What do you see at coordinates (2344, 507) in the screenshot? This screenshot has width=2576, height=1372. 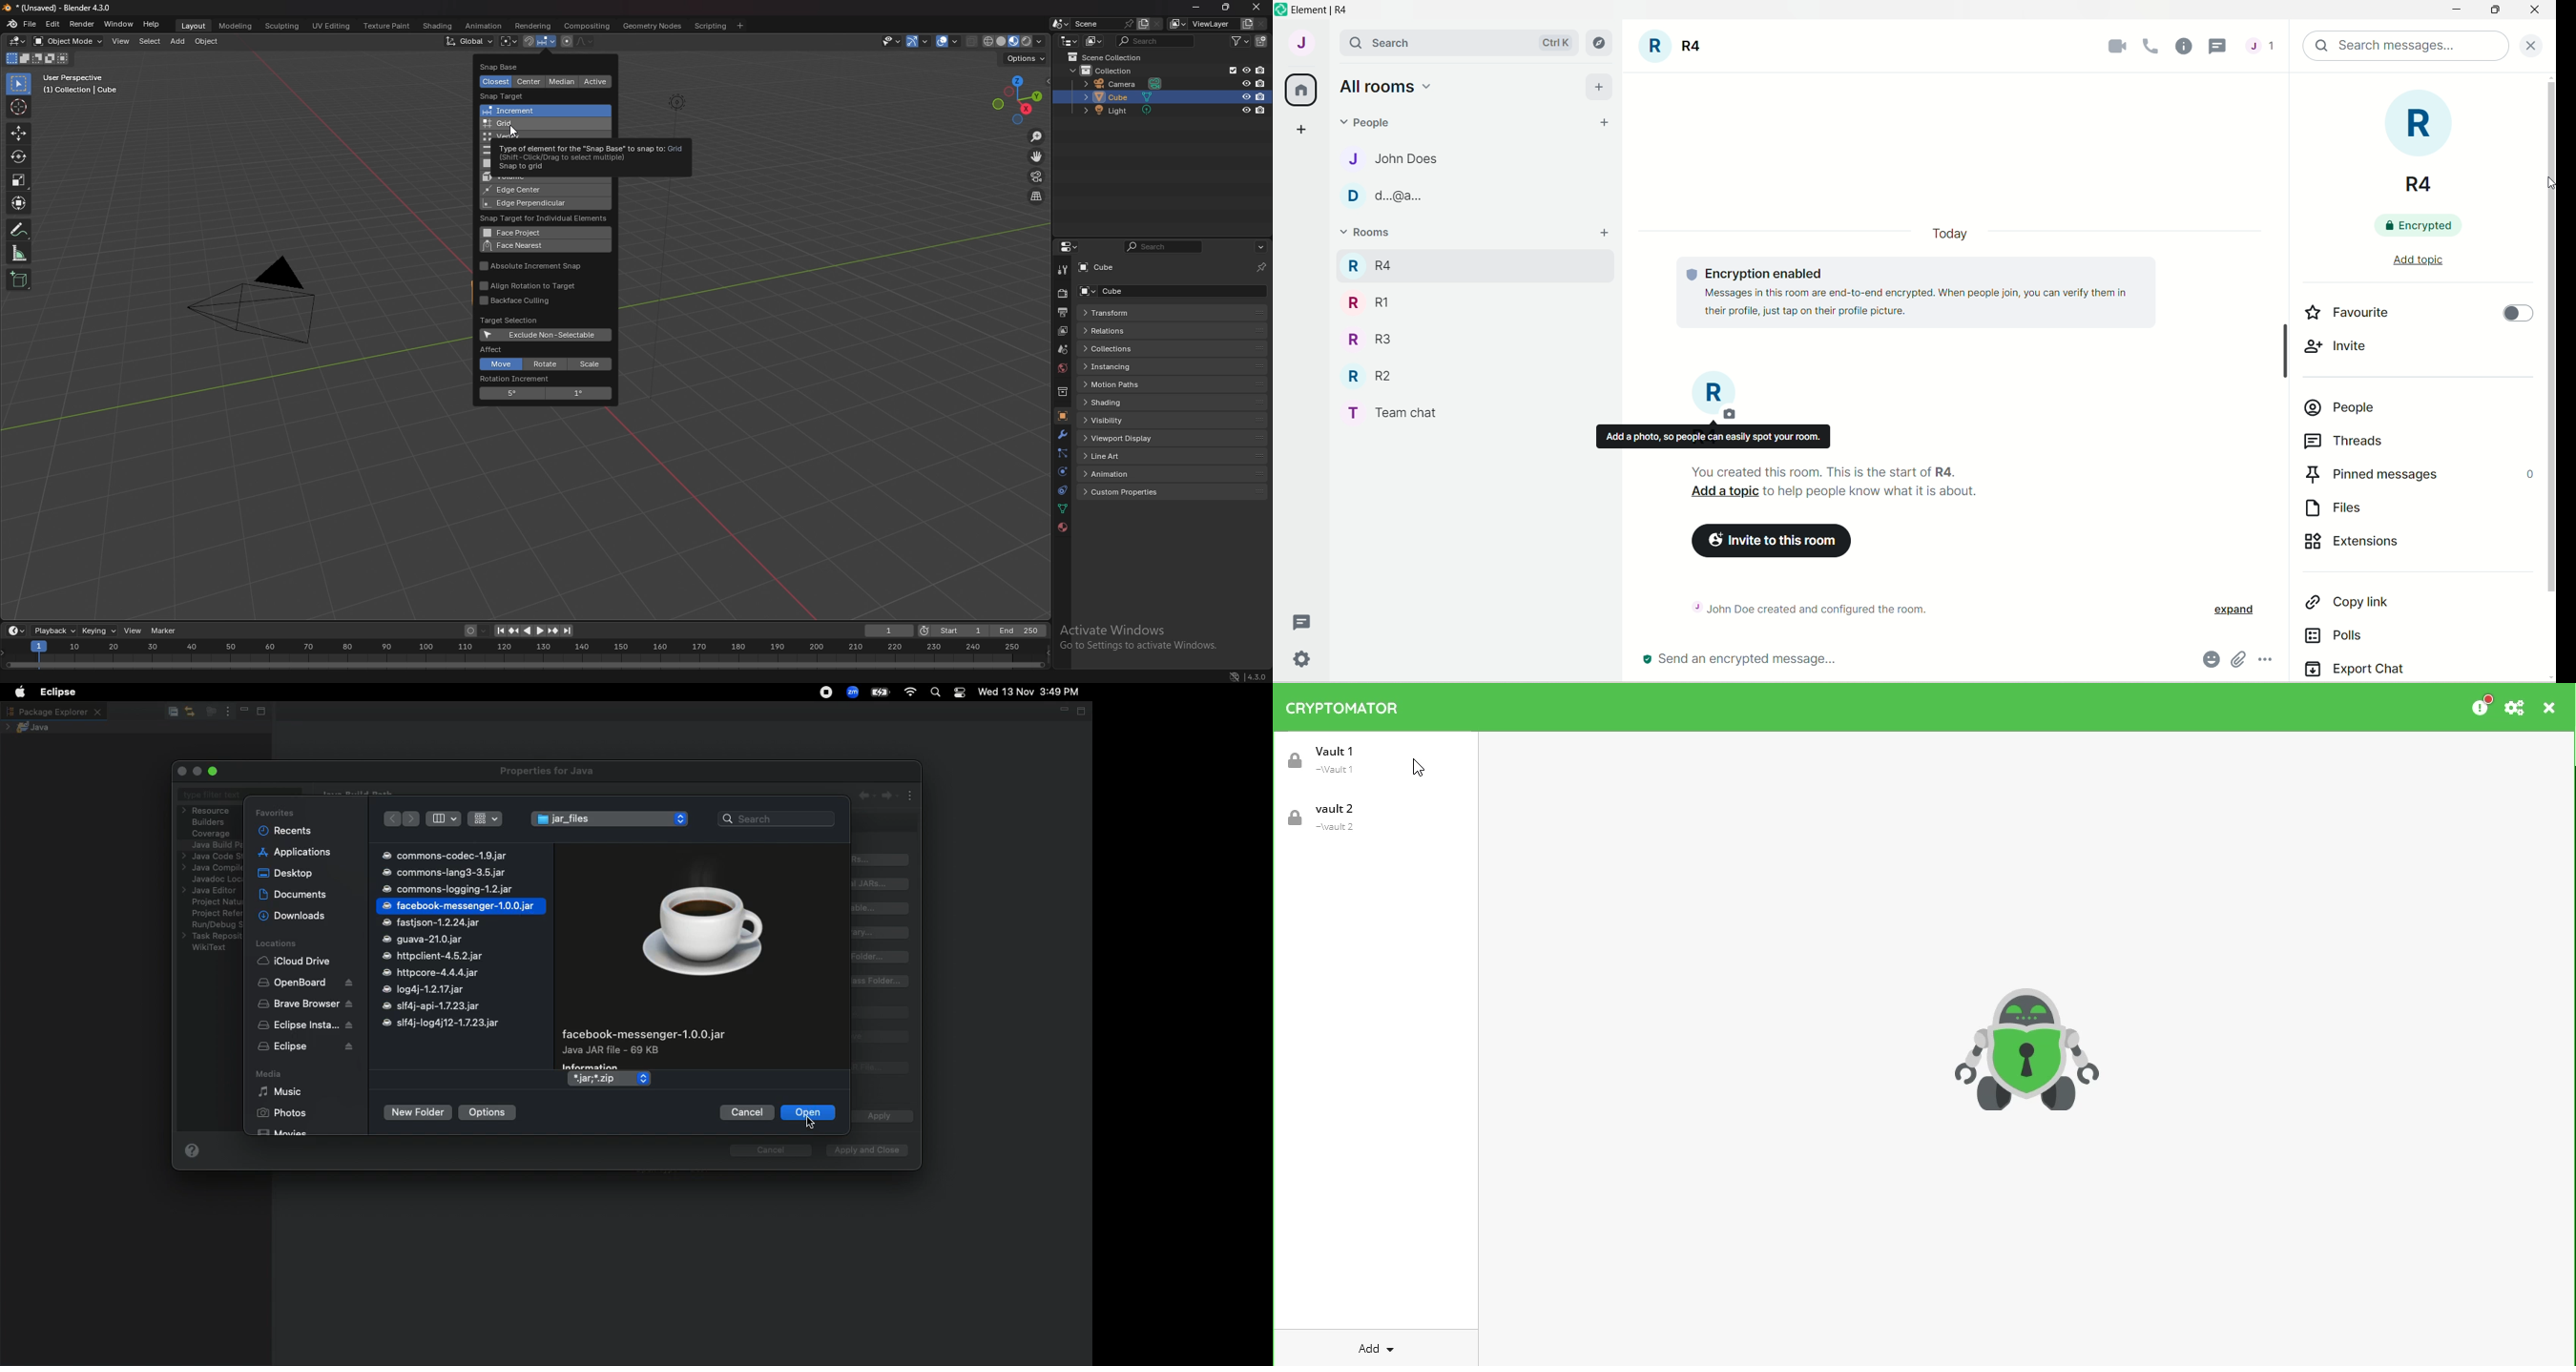 I see `files` at bounding box center [2344, 507].